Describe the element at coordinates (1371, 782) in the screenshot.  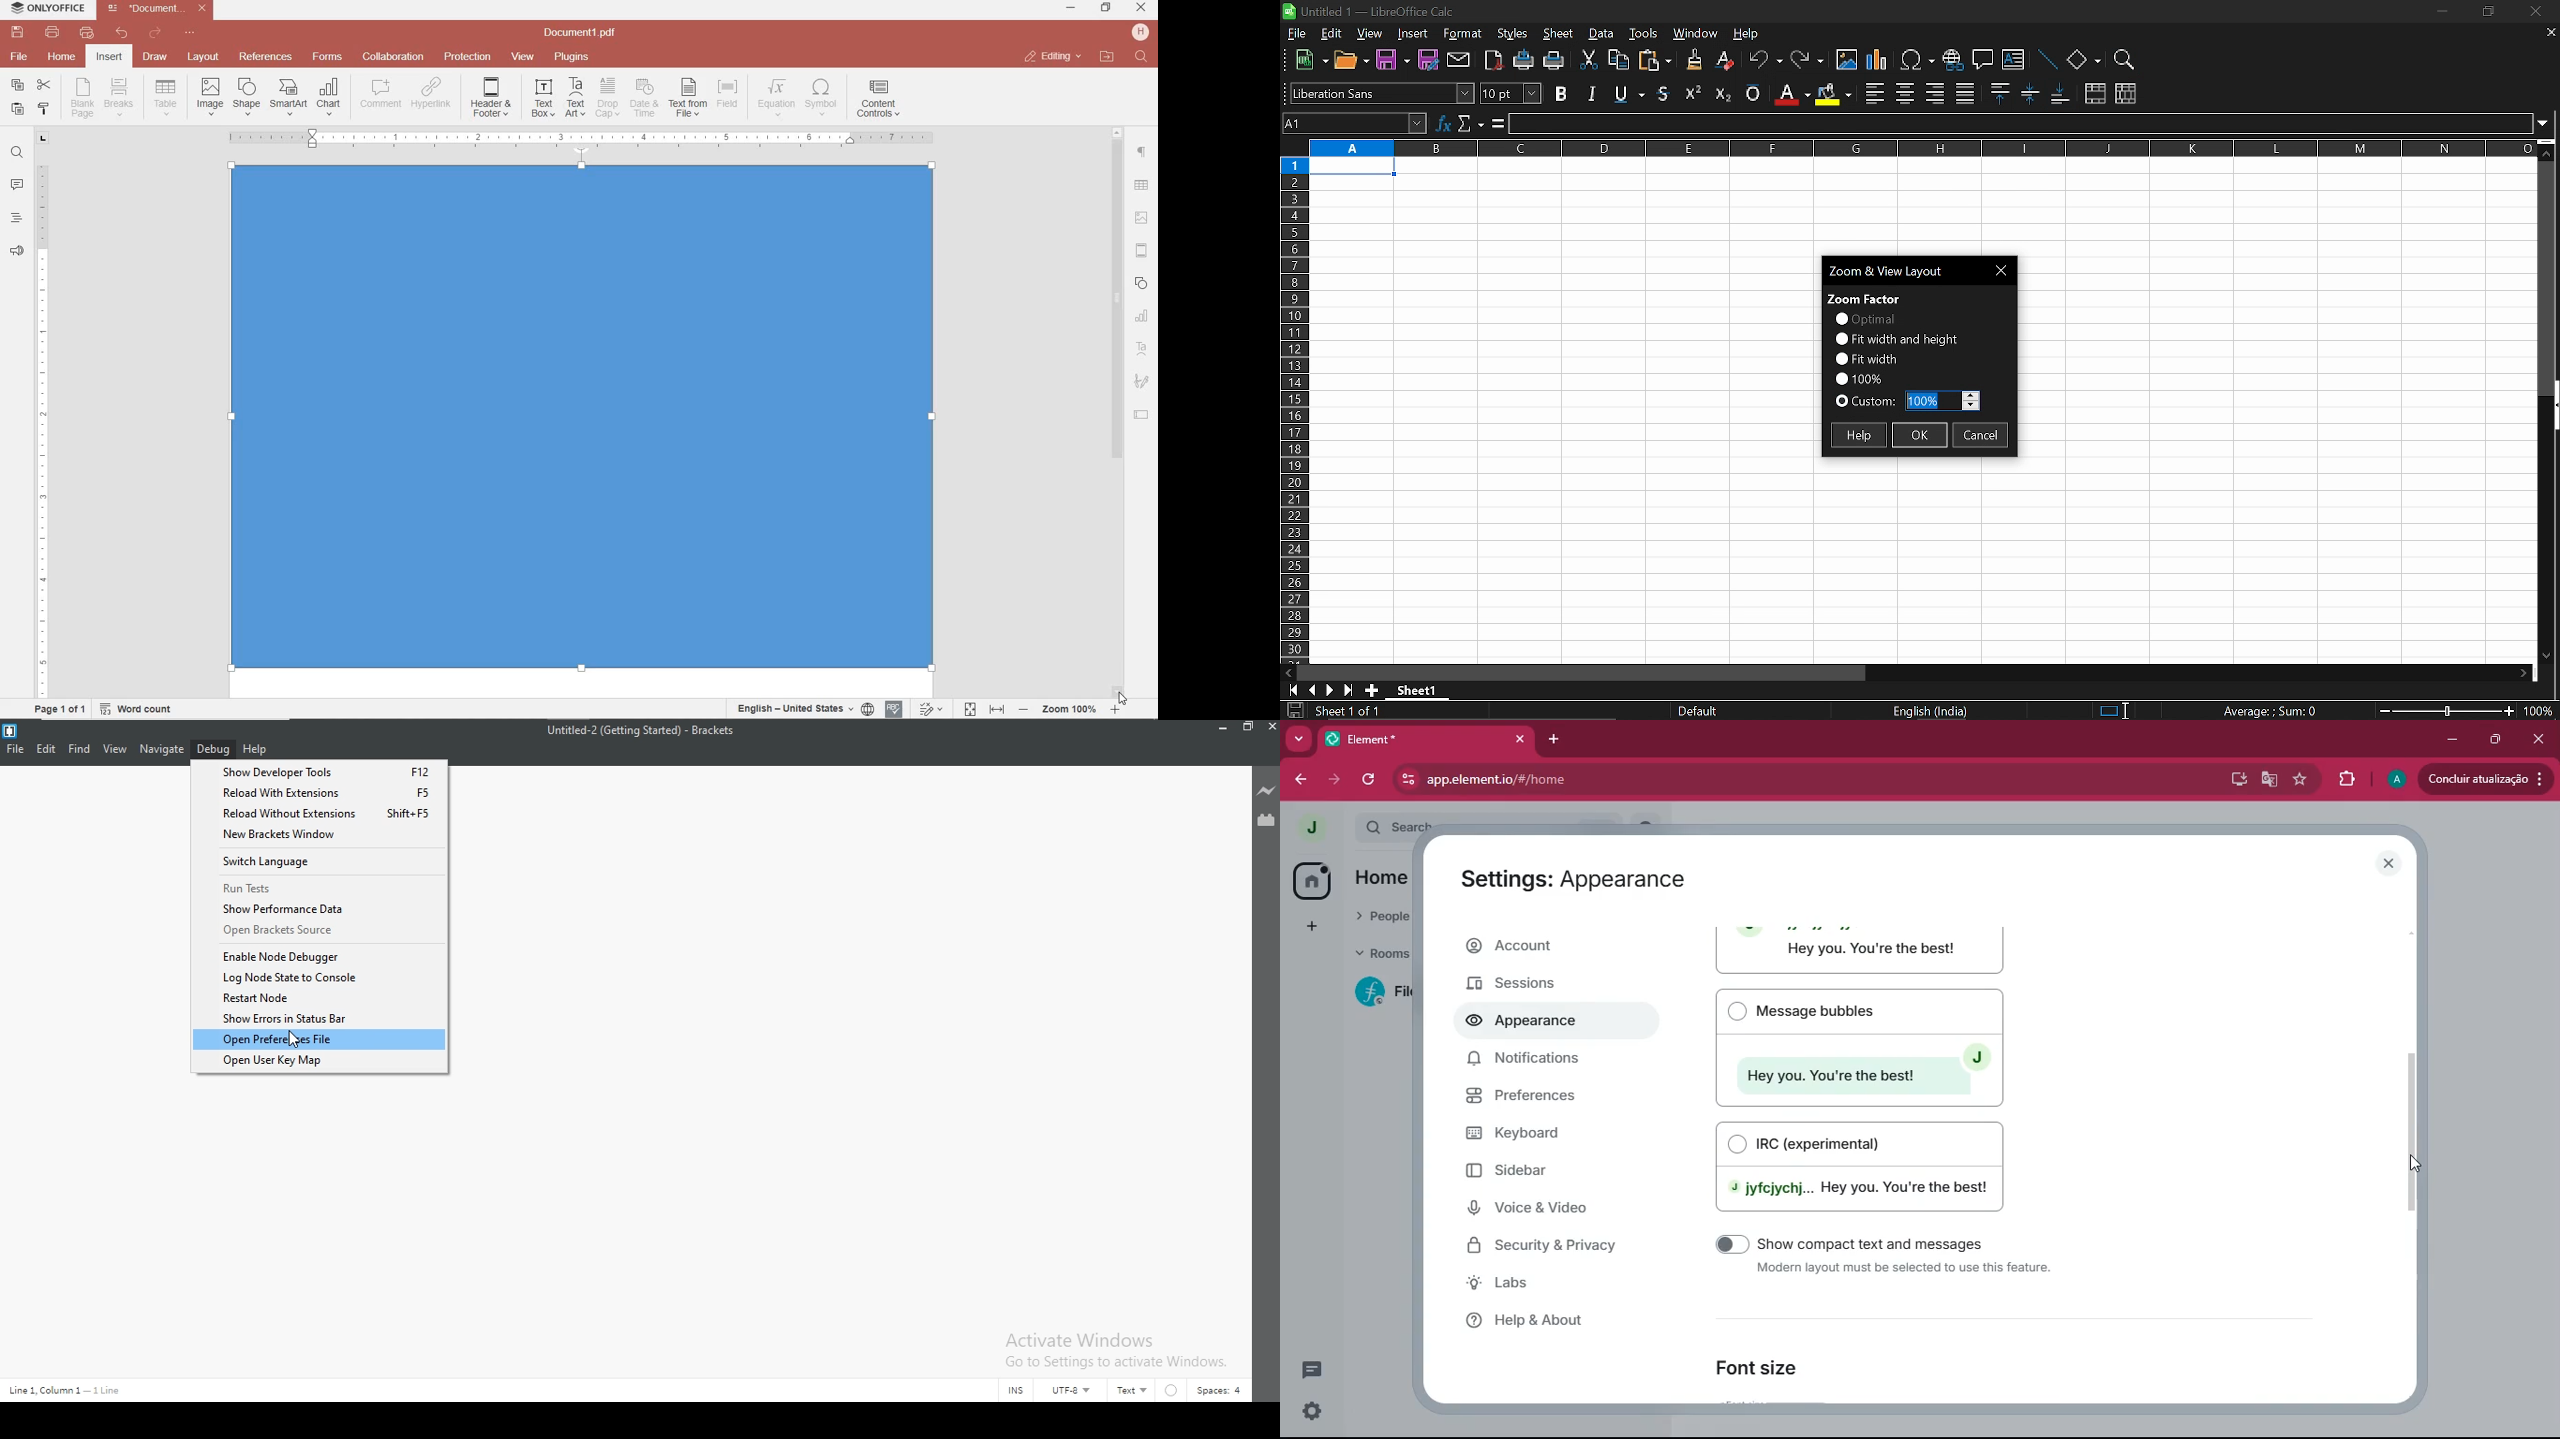
I see `refresh` at that location.